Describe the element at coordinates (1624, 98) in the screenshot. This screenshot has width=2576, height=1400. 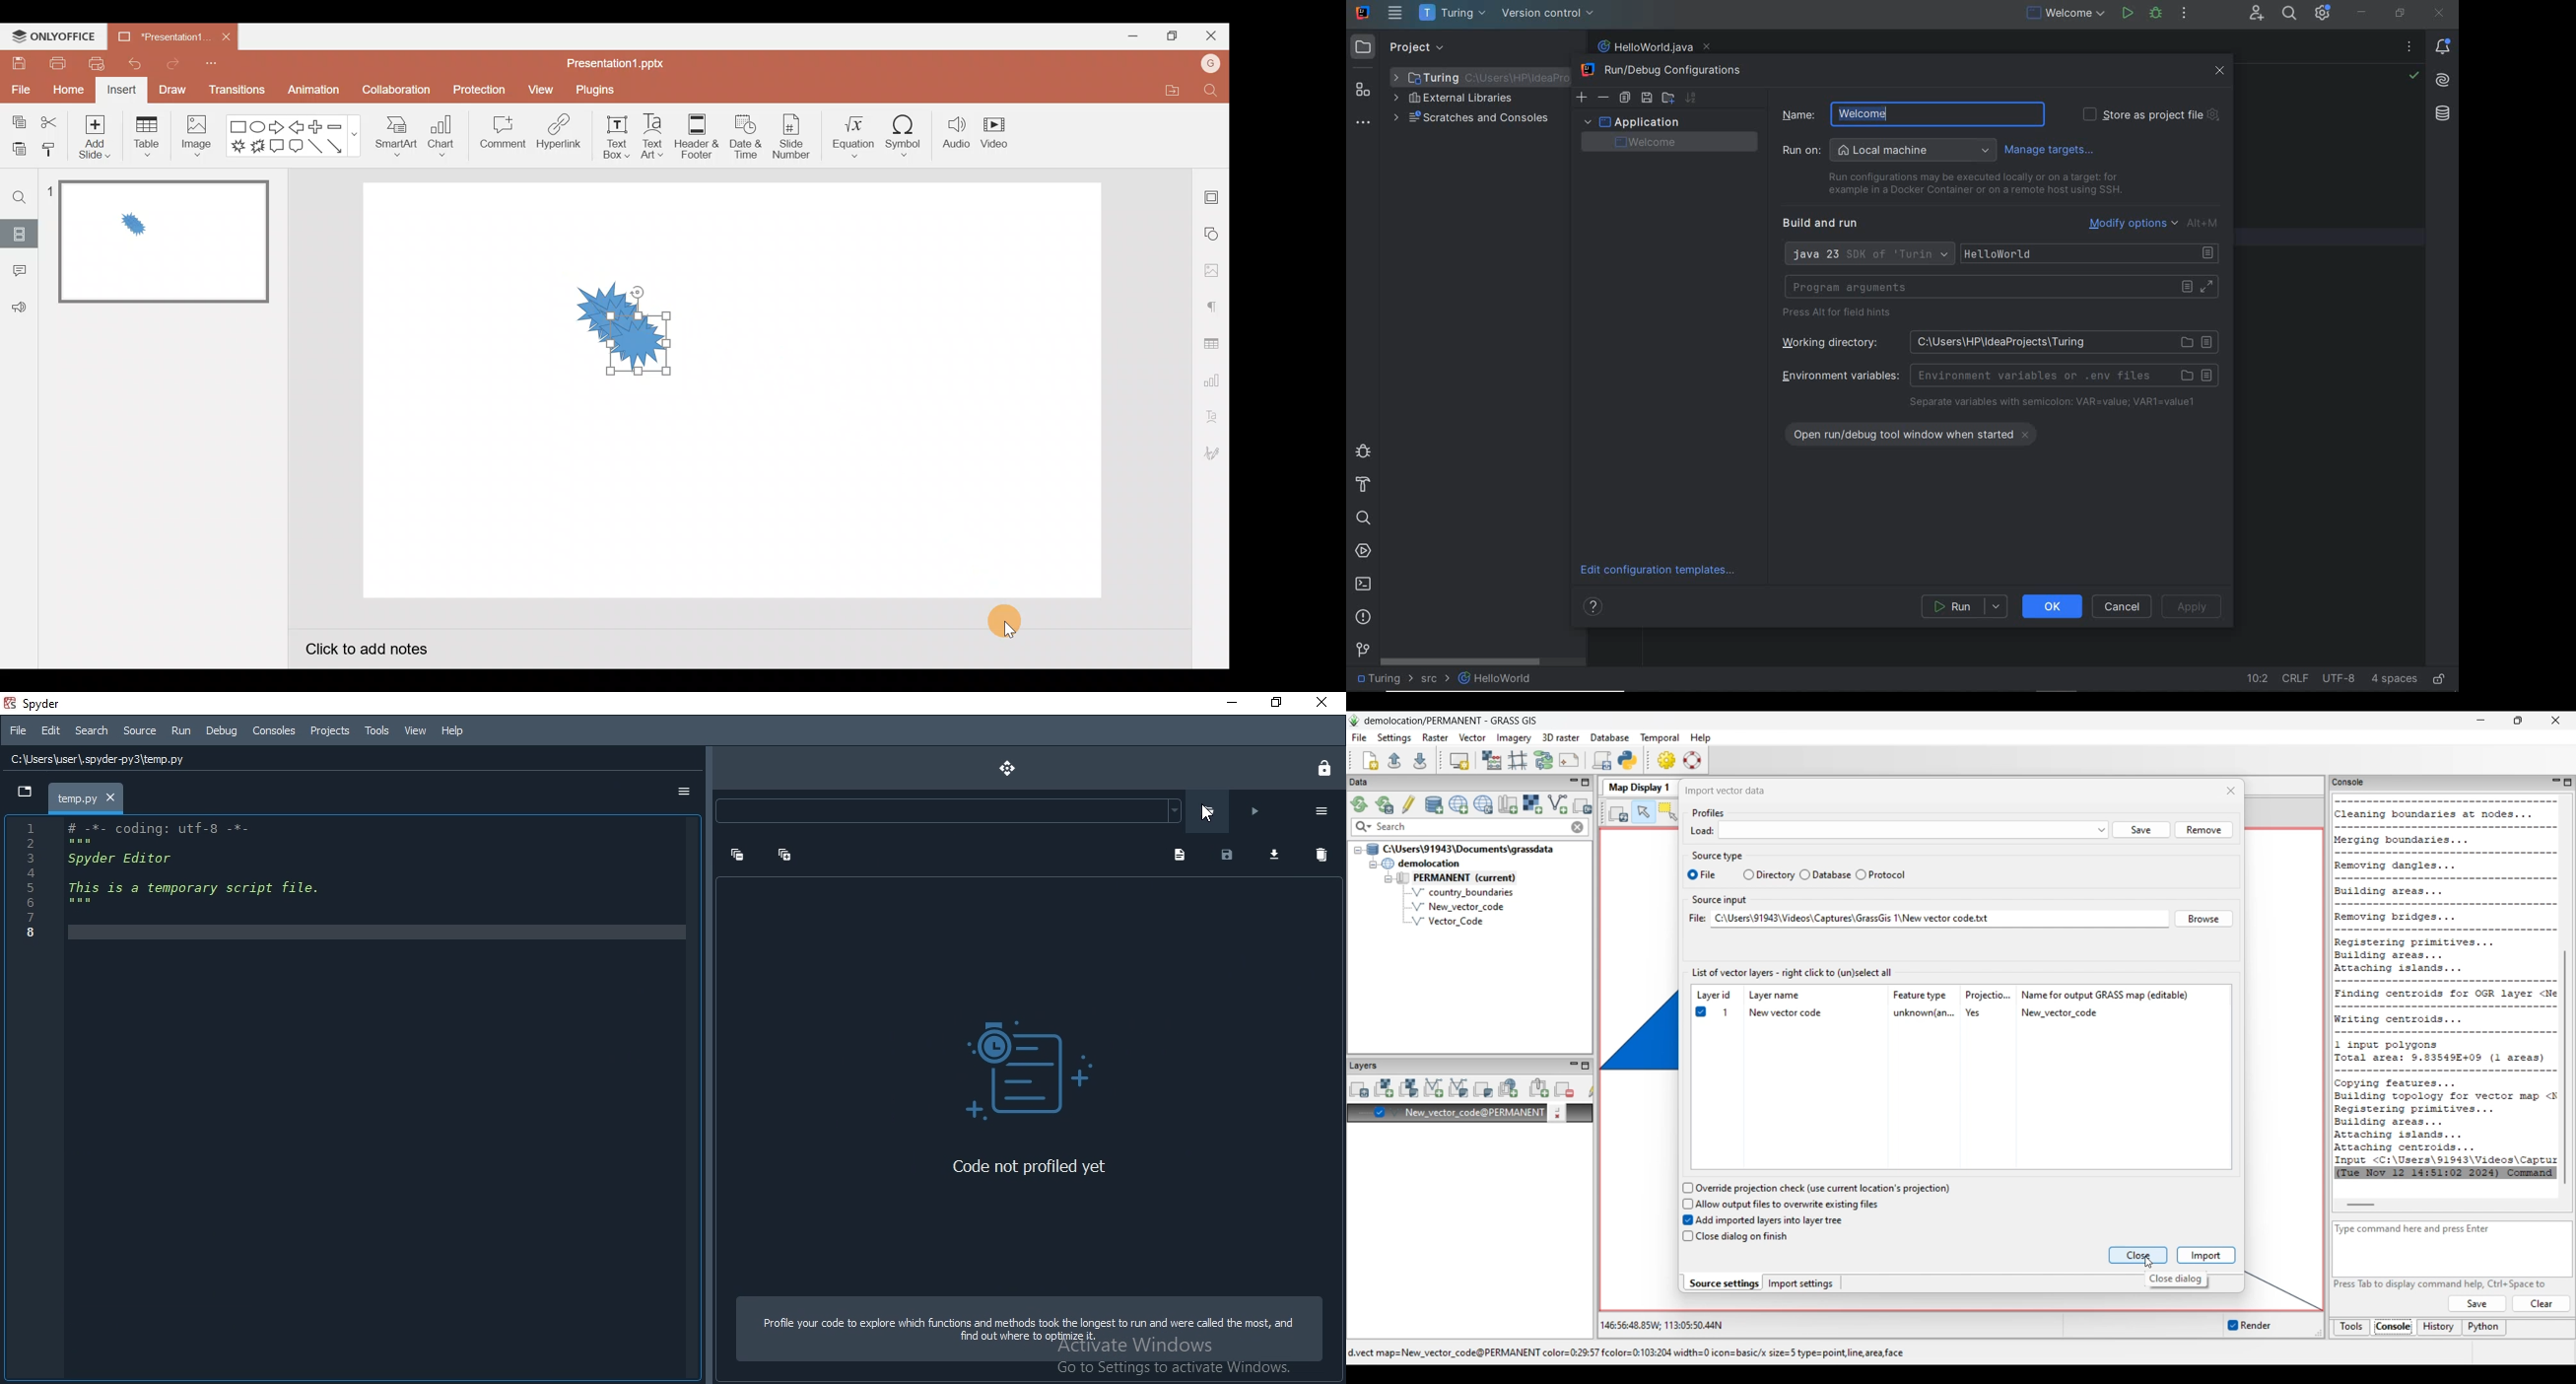
I see `COPY CONFIGURATION` at that location.